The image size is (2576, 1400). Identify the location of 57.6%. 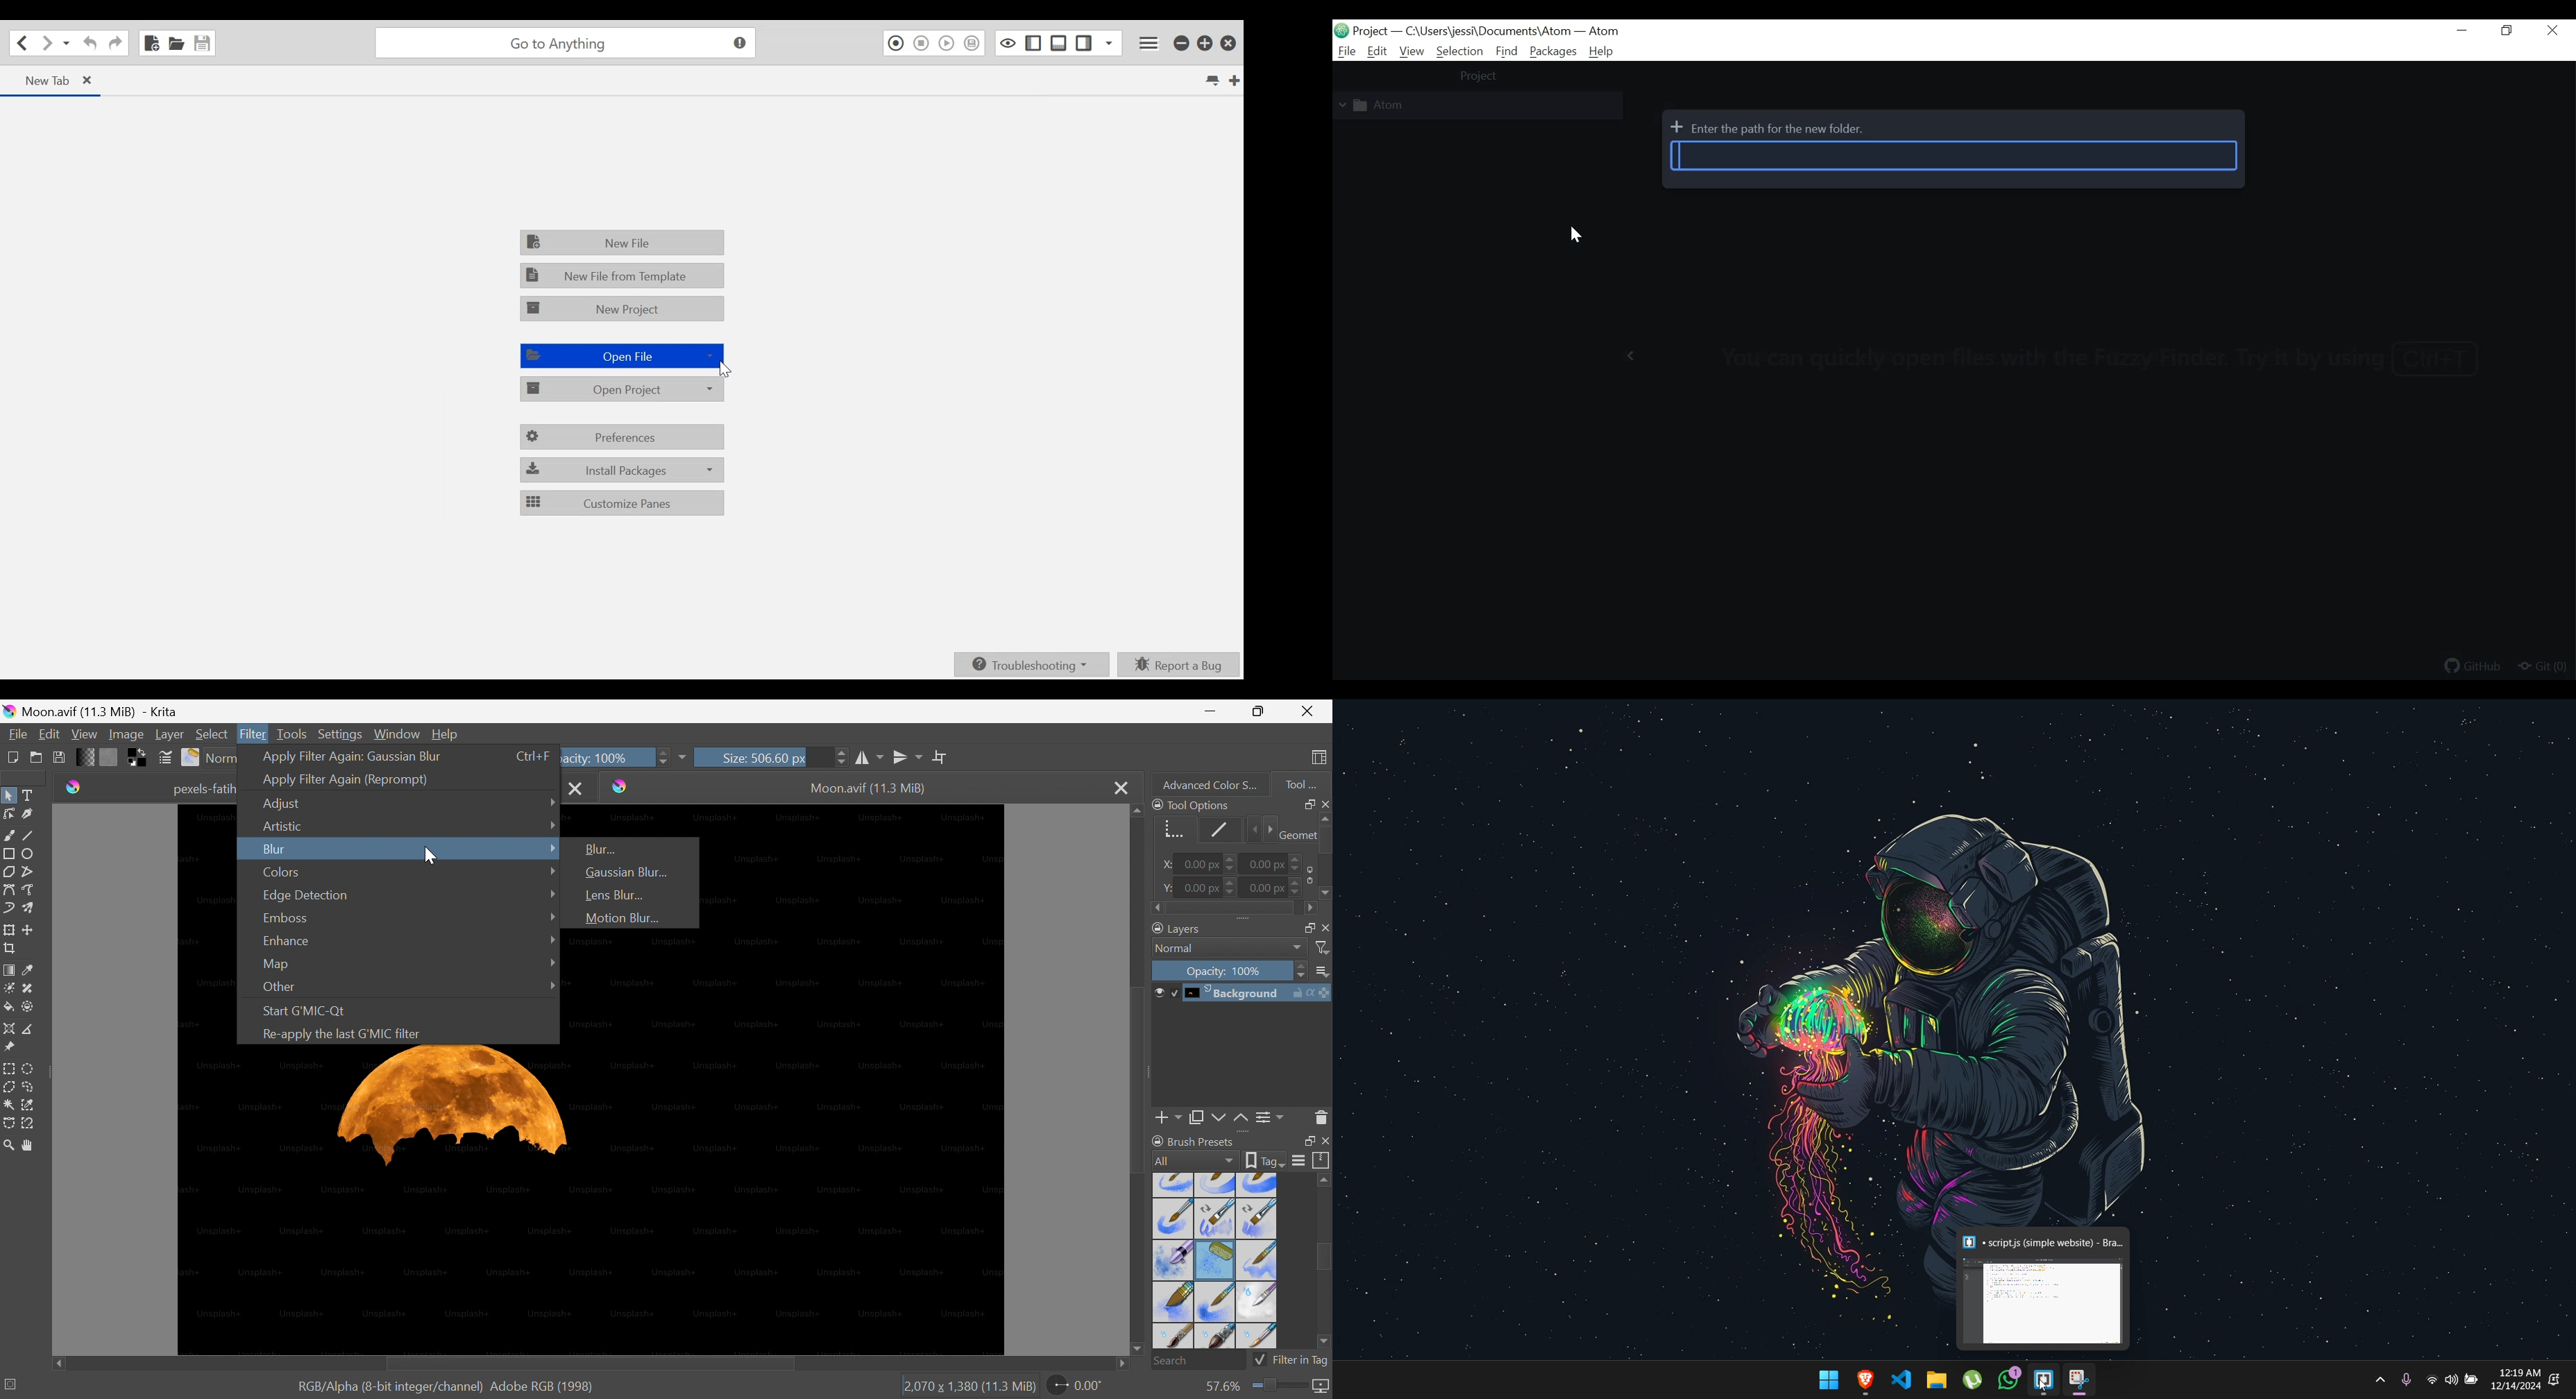
(1220, 1387).